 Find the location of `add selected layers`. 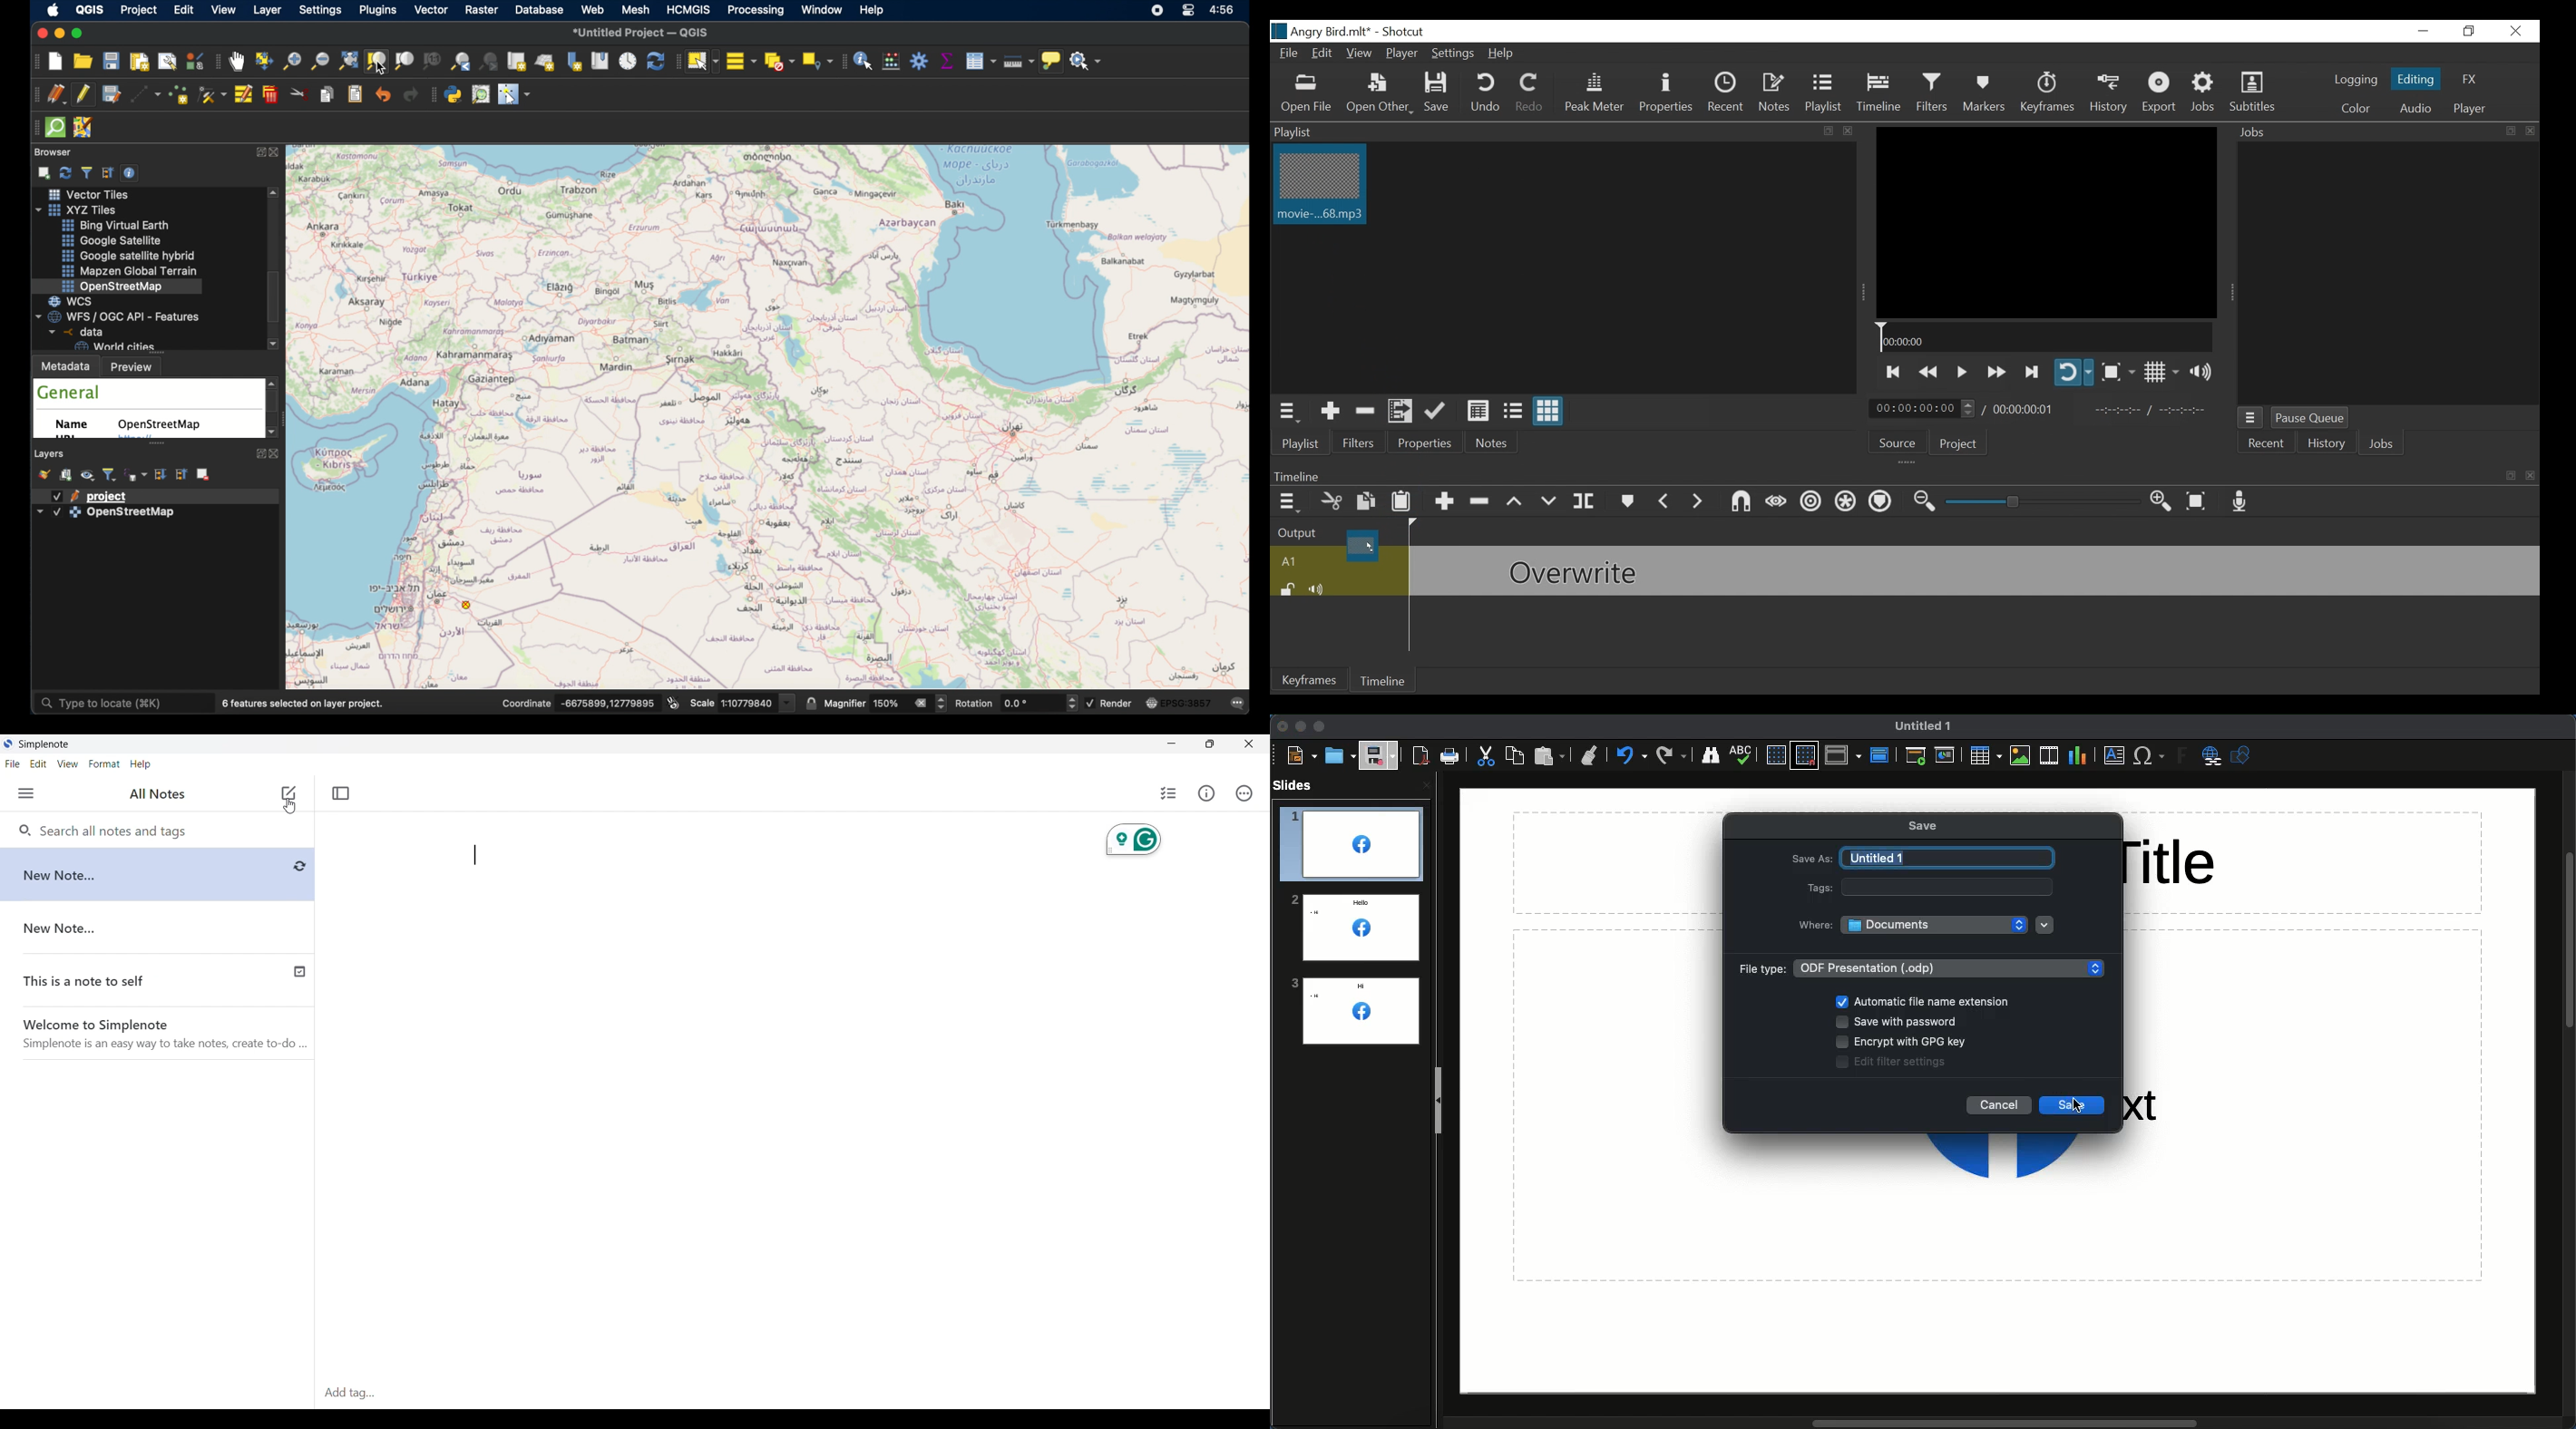

add selected layers is located at coordinates (42, 172).